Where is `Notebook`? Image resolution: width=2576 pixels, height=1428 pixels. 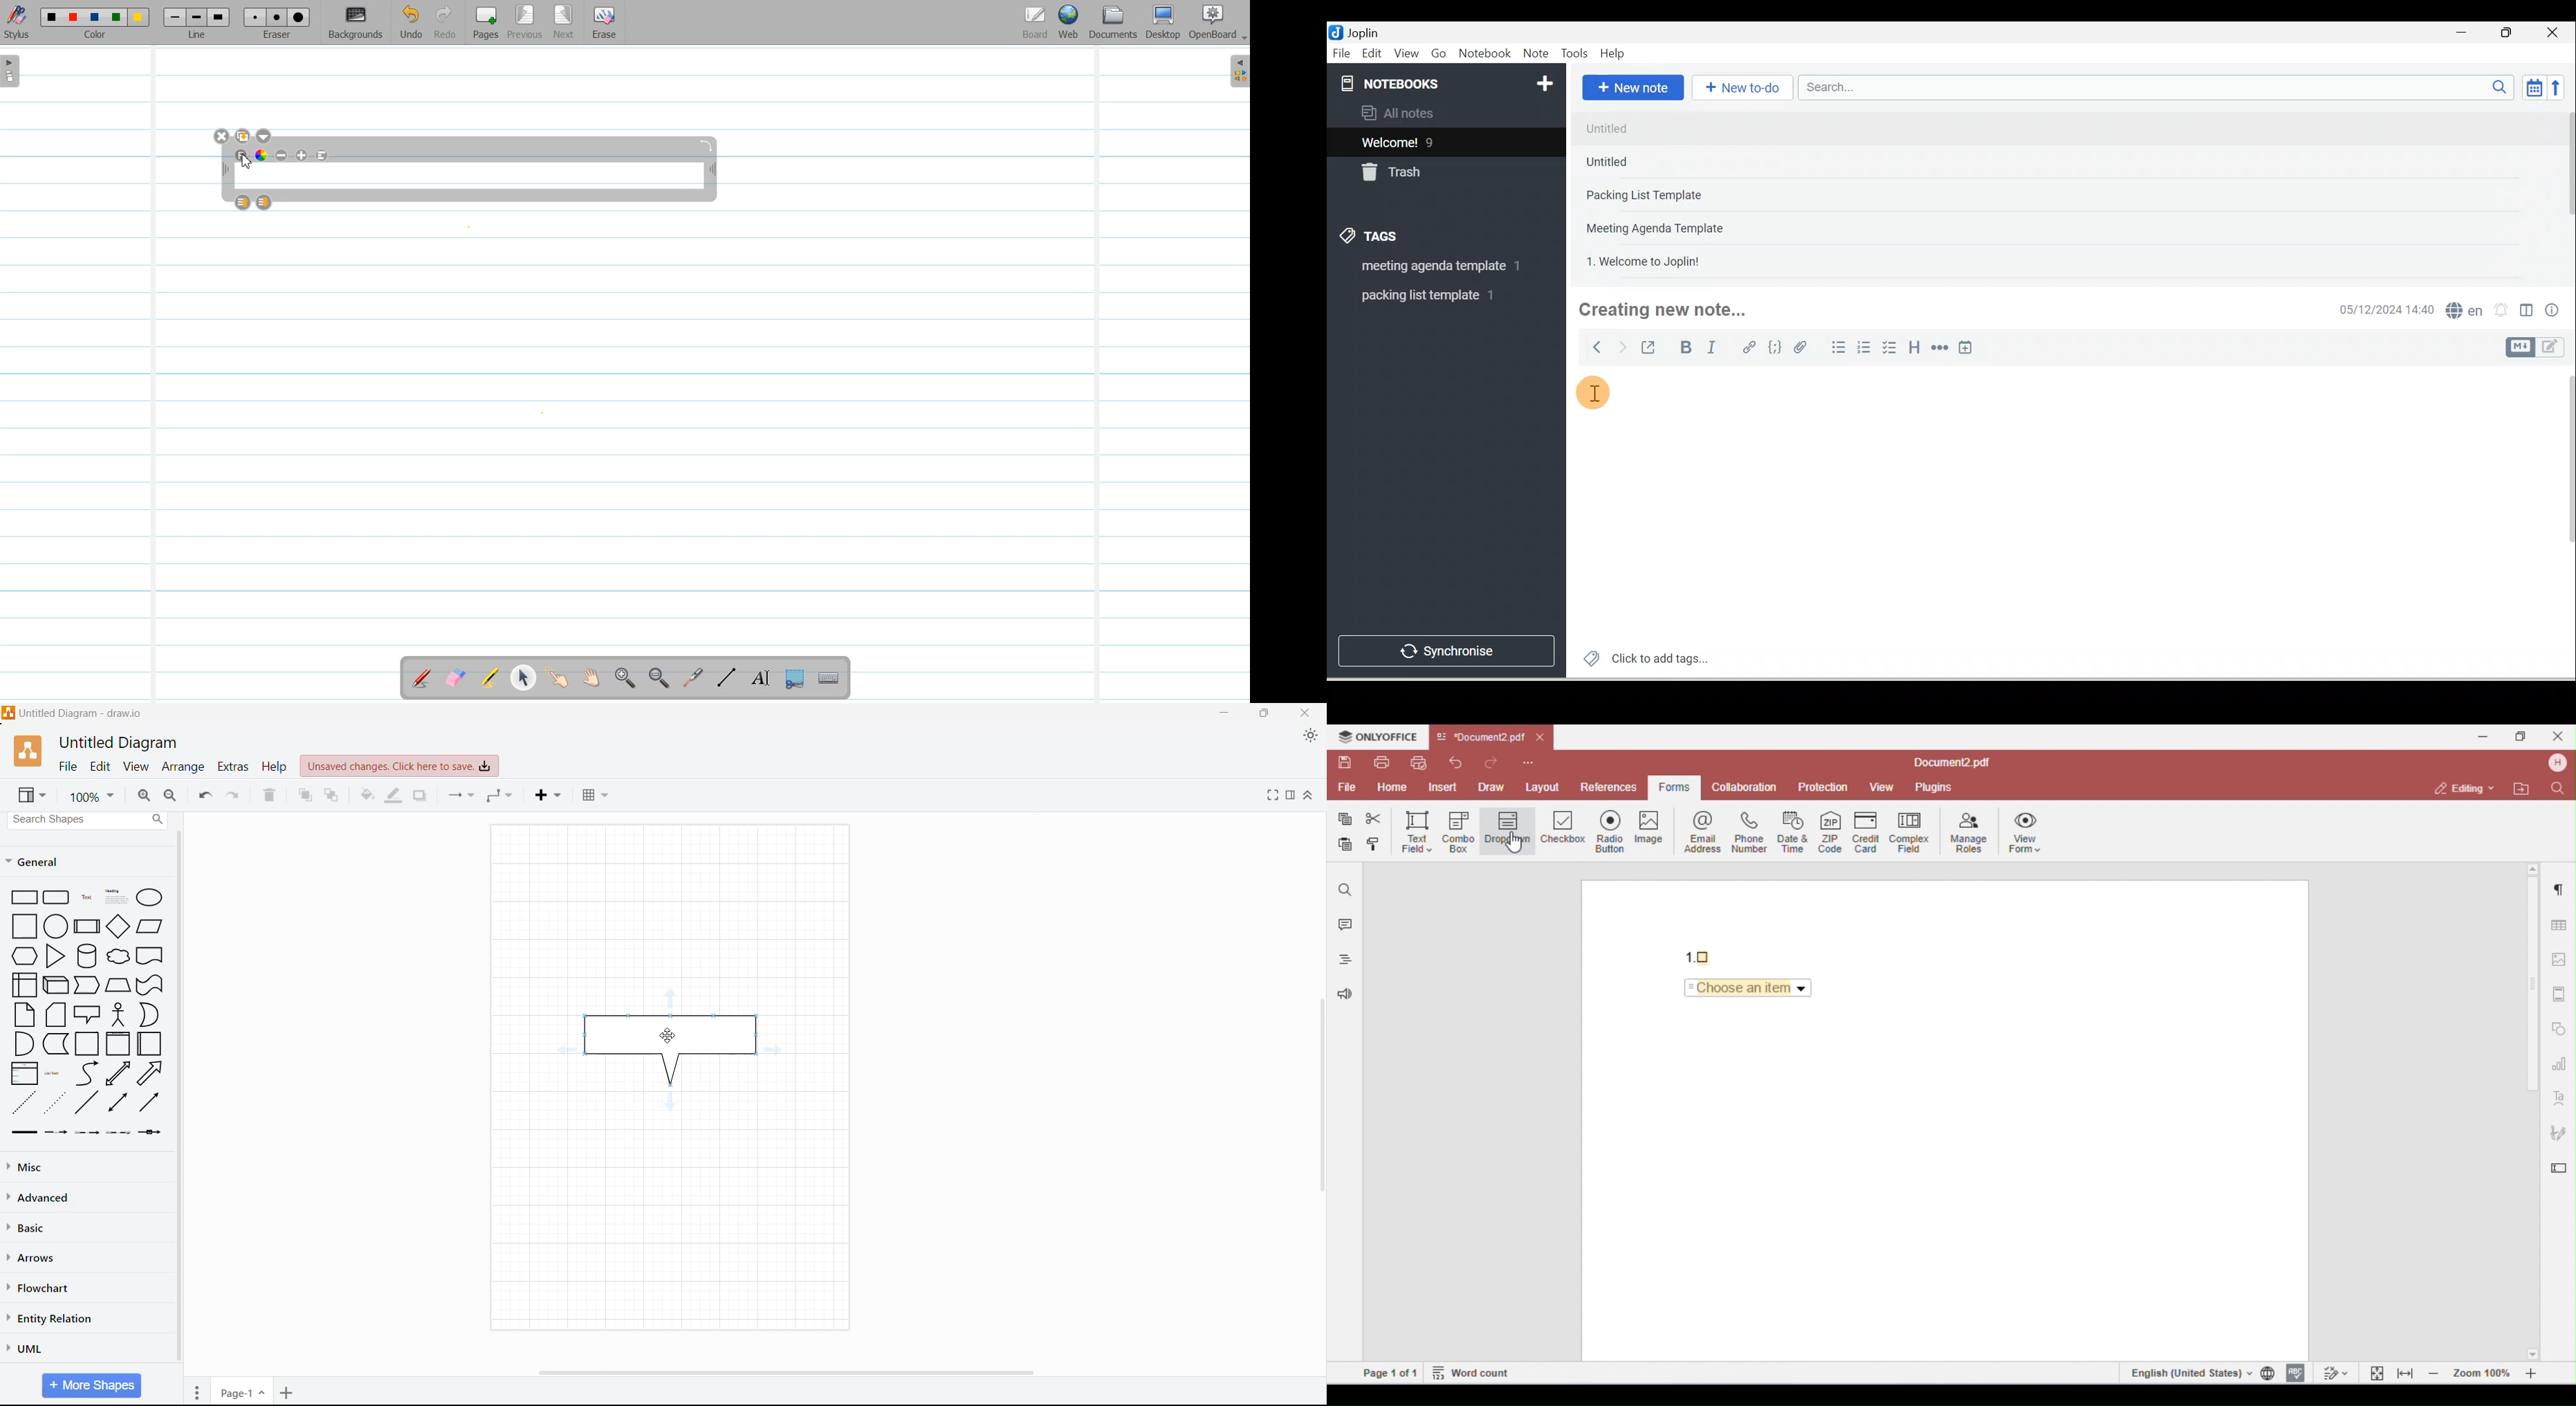 Notebook is located at coordinates (1484, 54).